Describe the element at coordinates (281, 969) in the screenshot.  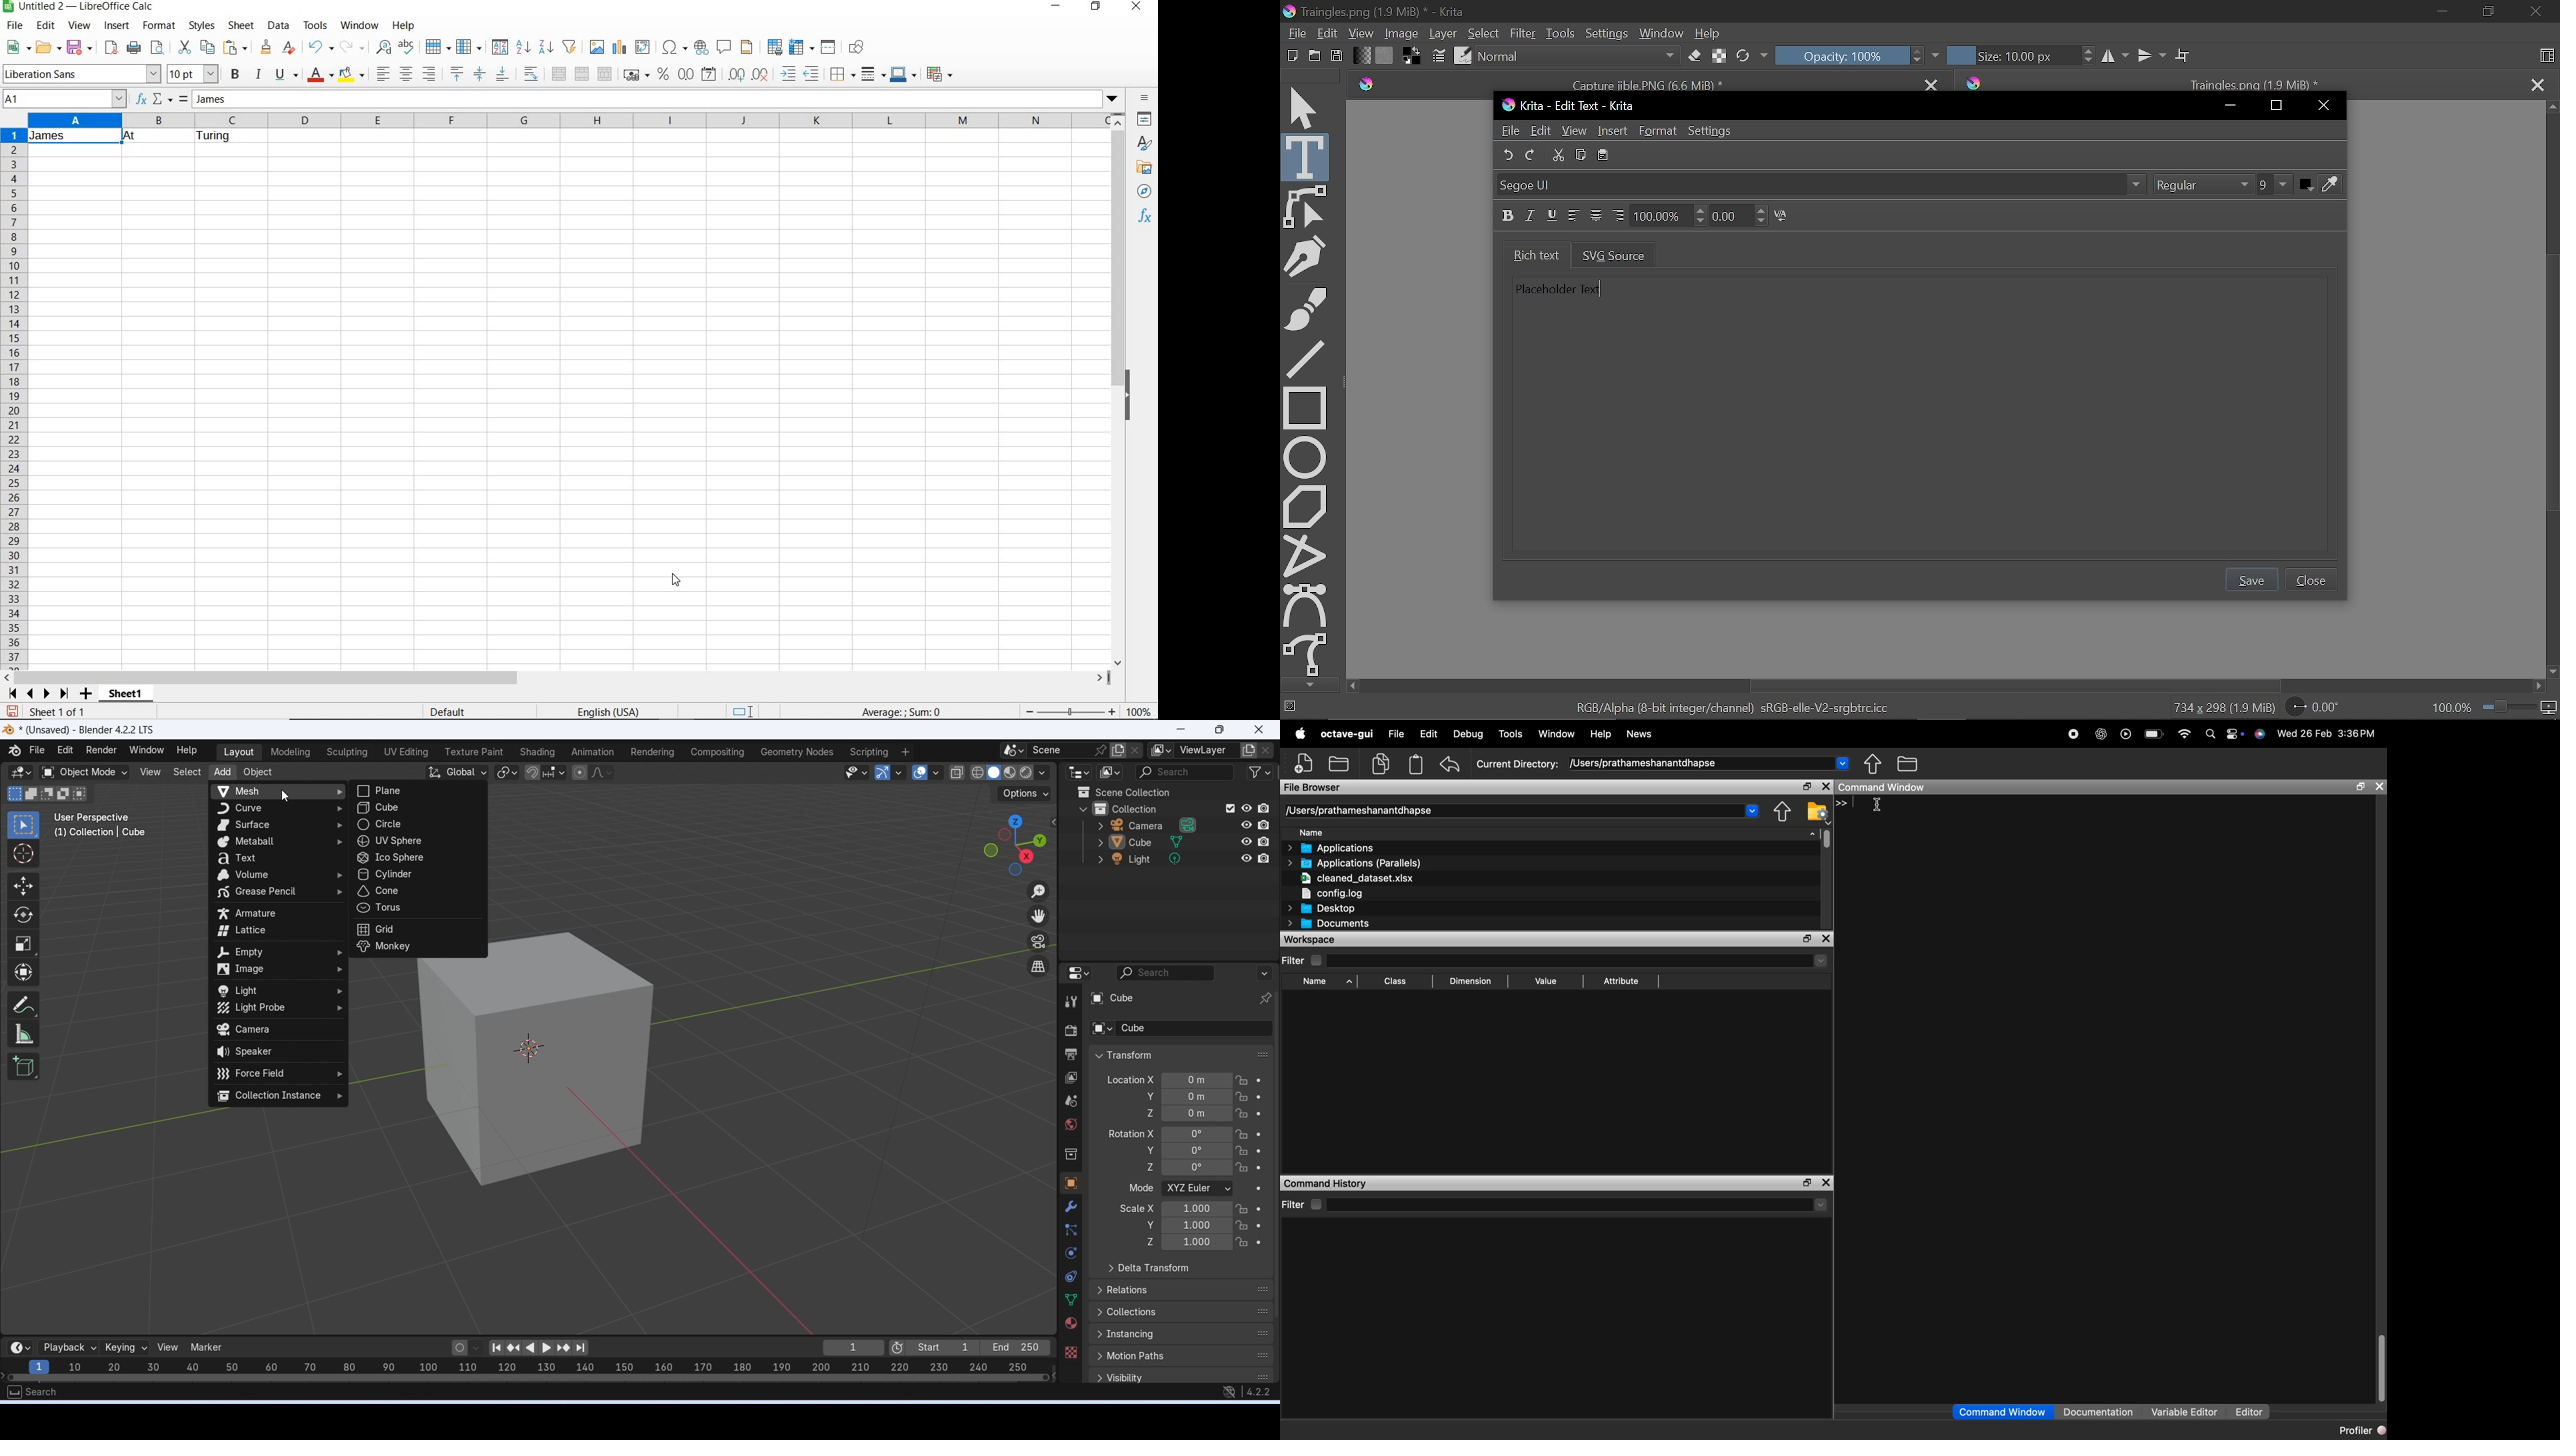
I see `image` at that location.